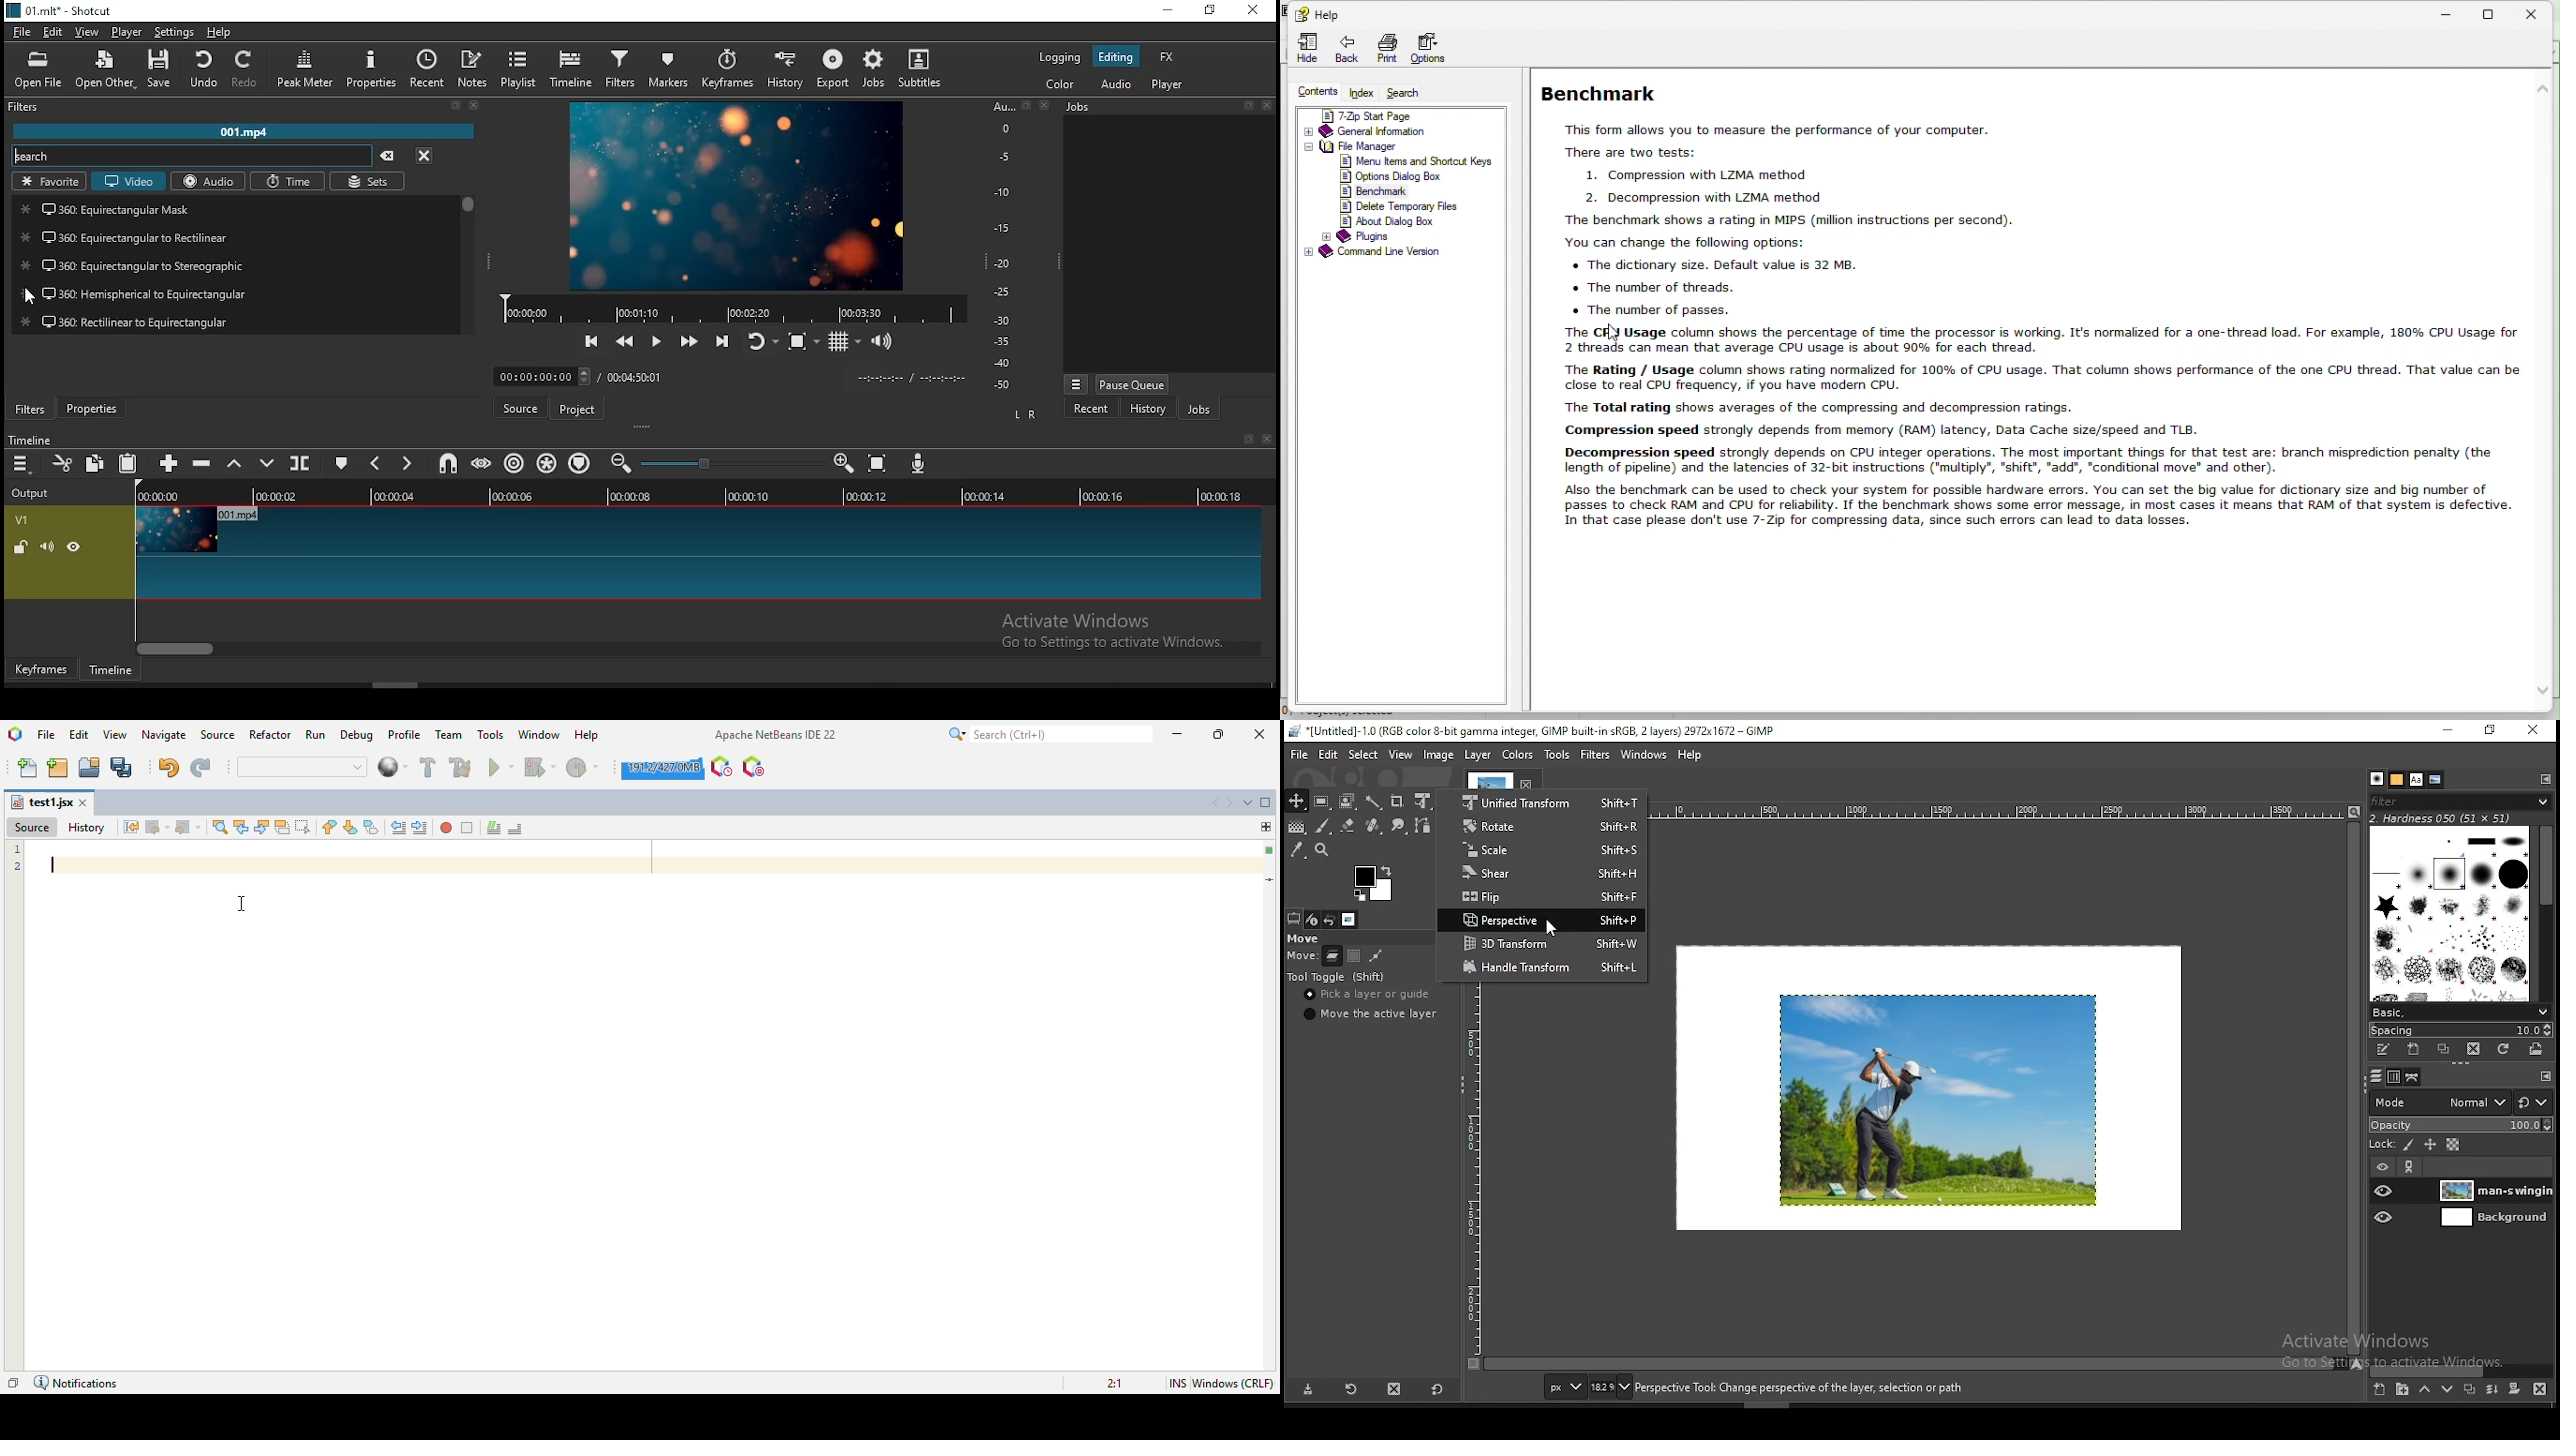  Describe the element at coordinates (1395, 133) in the screenshot. I see `General information` at that location.